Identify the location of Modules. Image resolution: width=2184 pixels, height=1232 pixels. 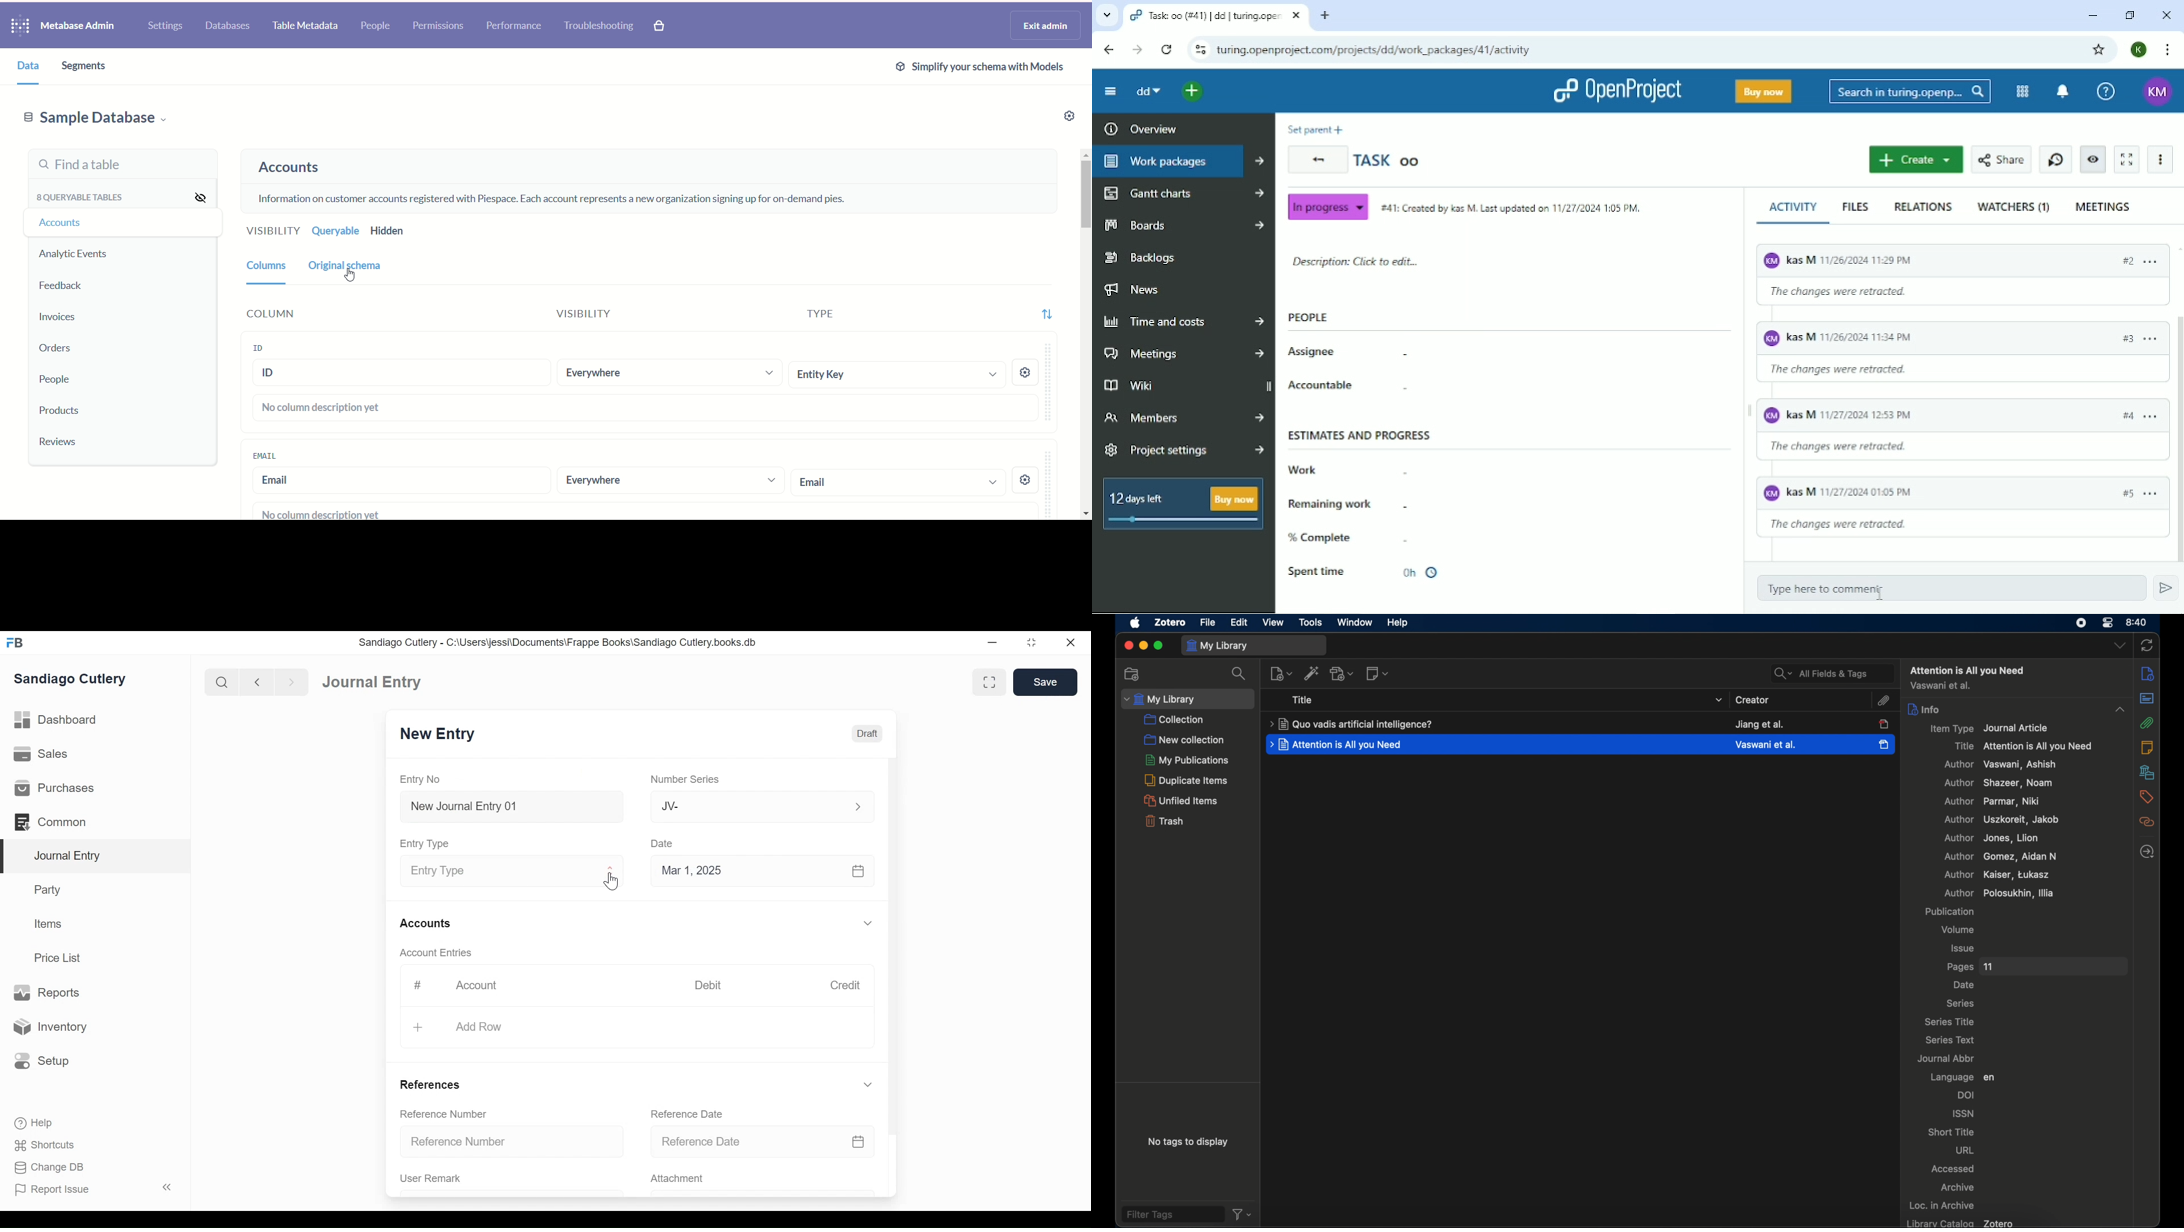
(2023, 92).